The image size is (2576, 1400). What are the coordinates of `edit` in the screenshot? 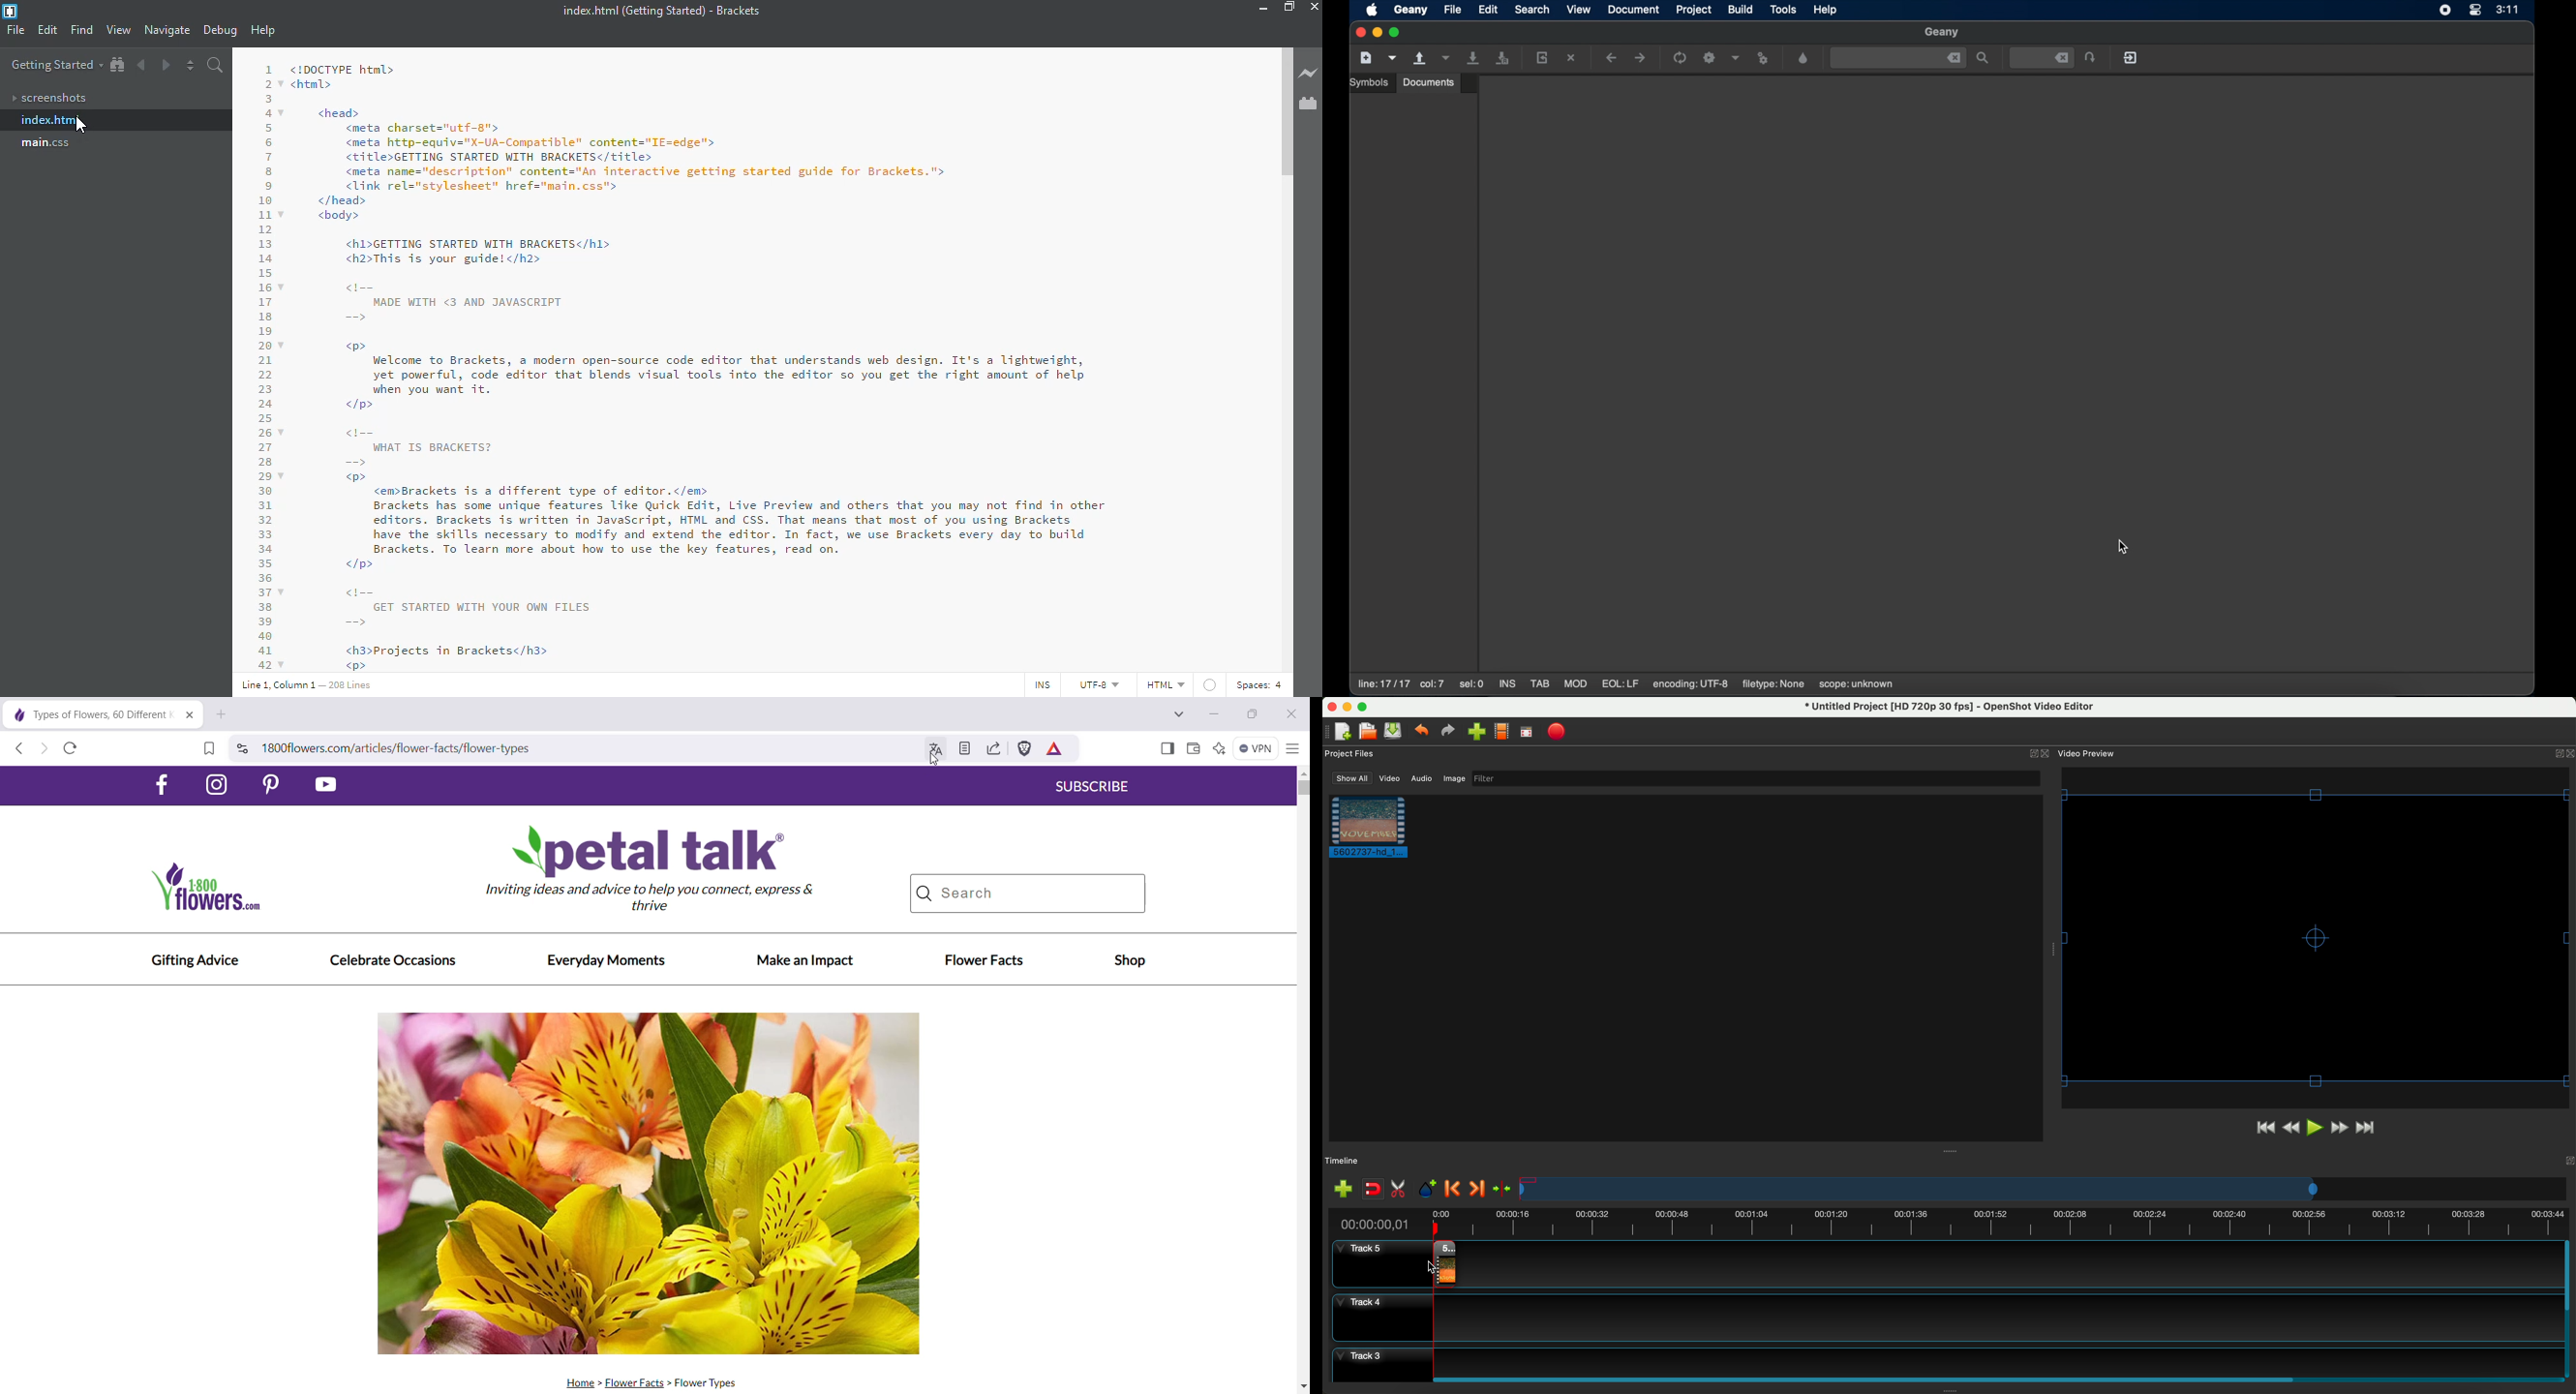 It's located at (47, 31).